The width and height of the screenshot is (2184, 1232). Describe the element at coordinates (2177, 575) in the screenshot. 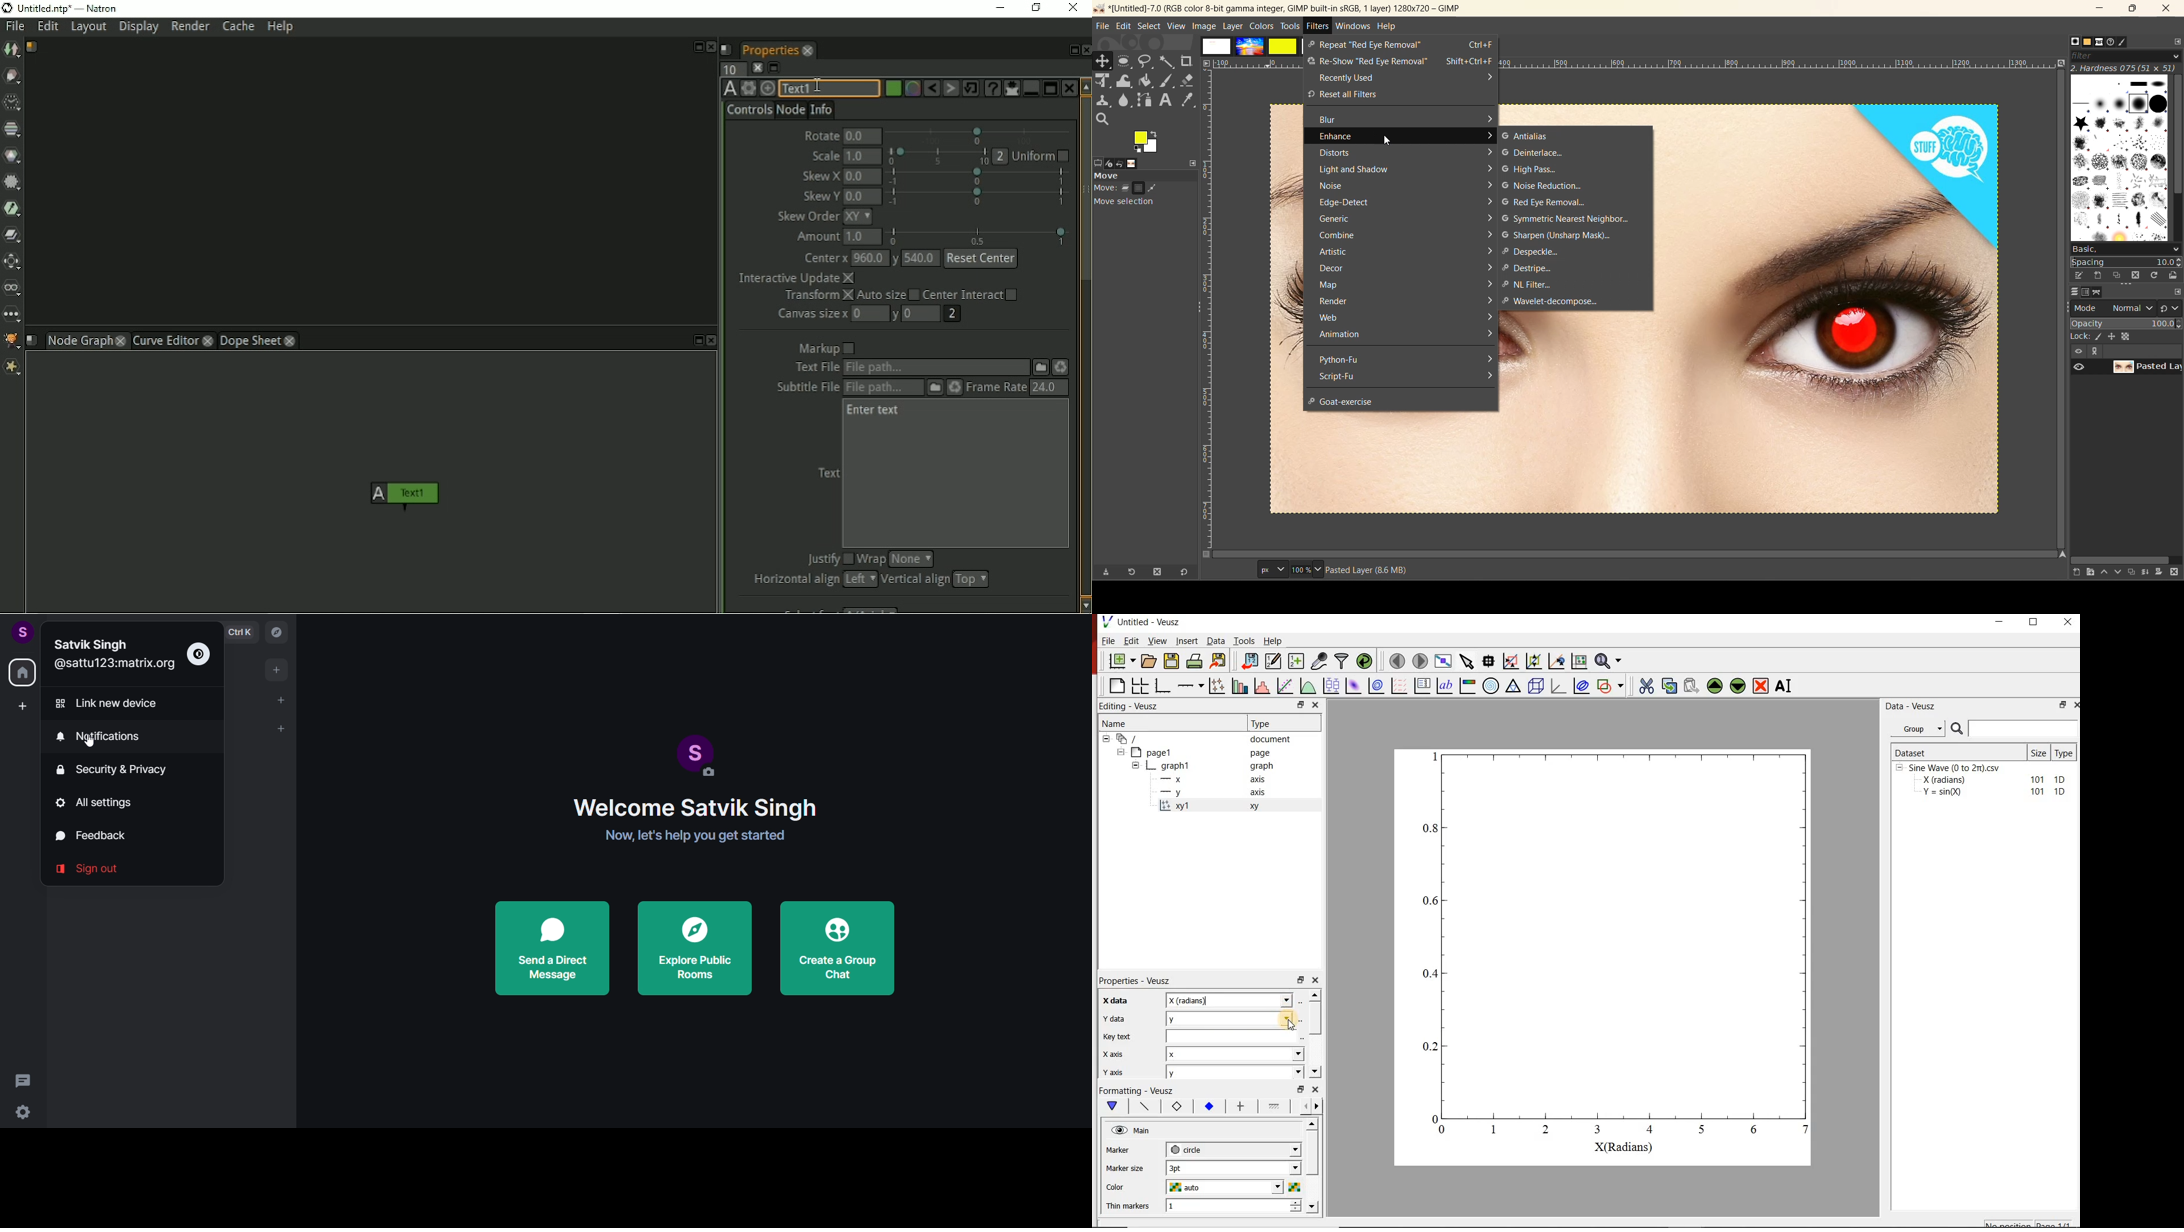

I see `delete this layer` at that location.